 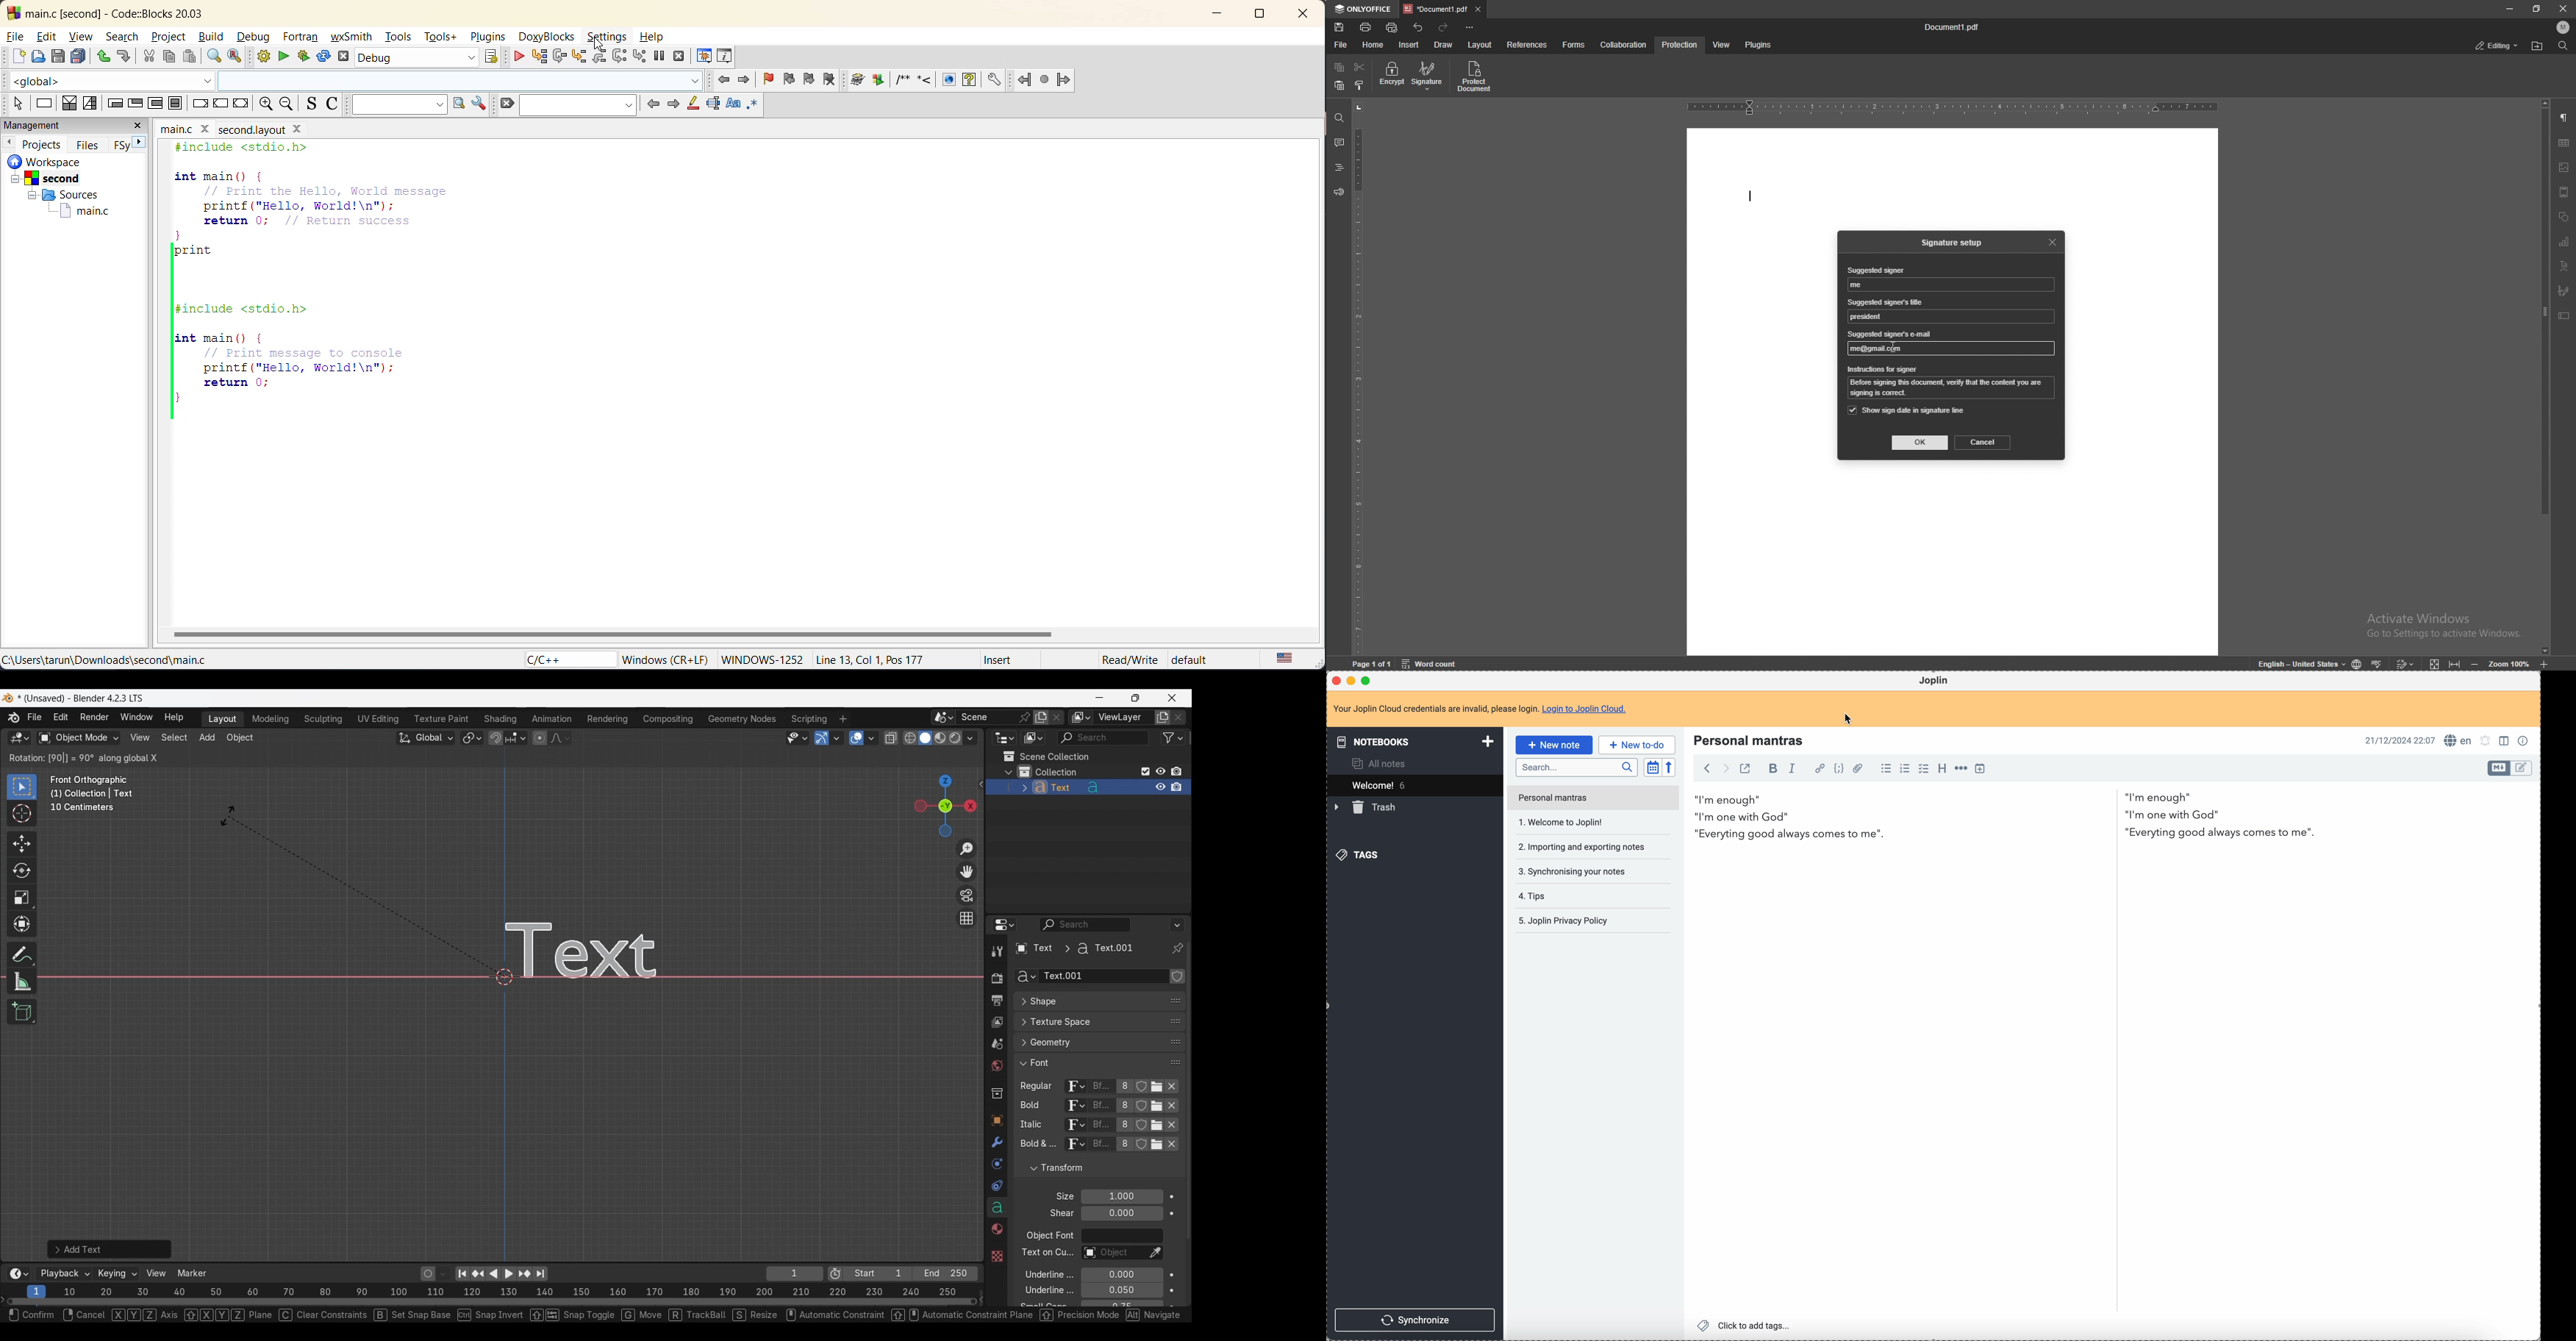 What do you see at coordinates (89, 143) in the screenshot?
I see `files` at bounding box center [89, 143].